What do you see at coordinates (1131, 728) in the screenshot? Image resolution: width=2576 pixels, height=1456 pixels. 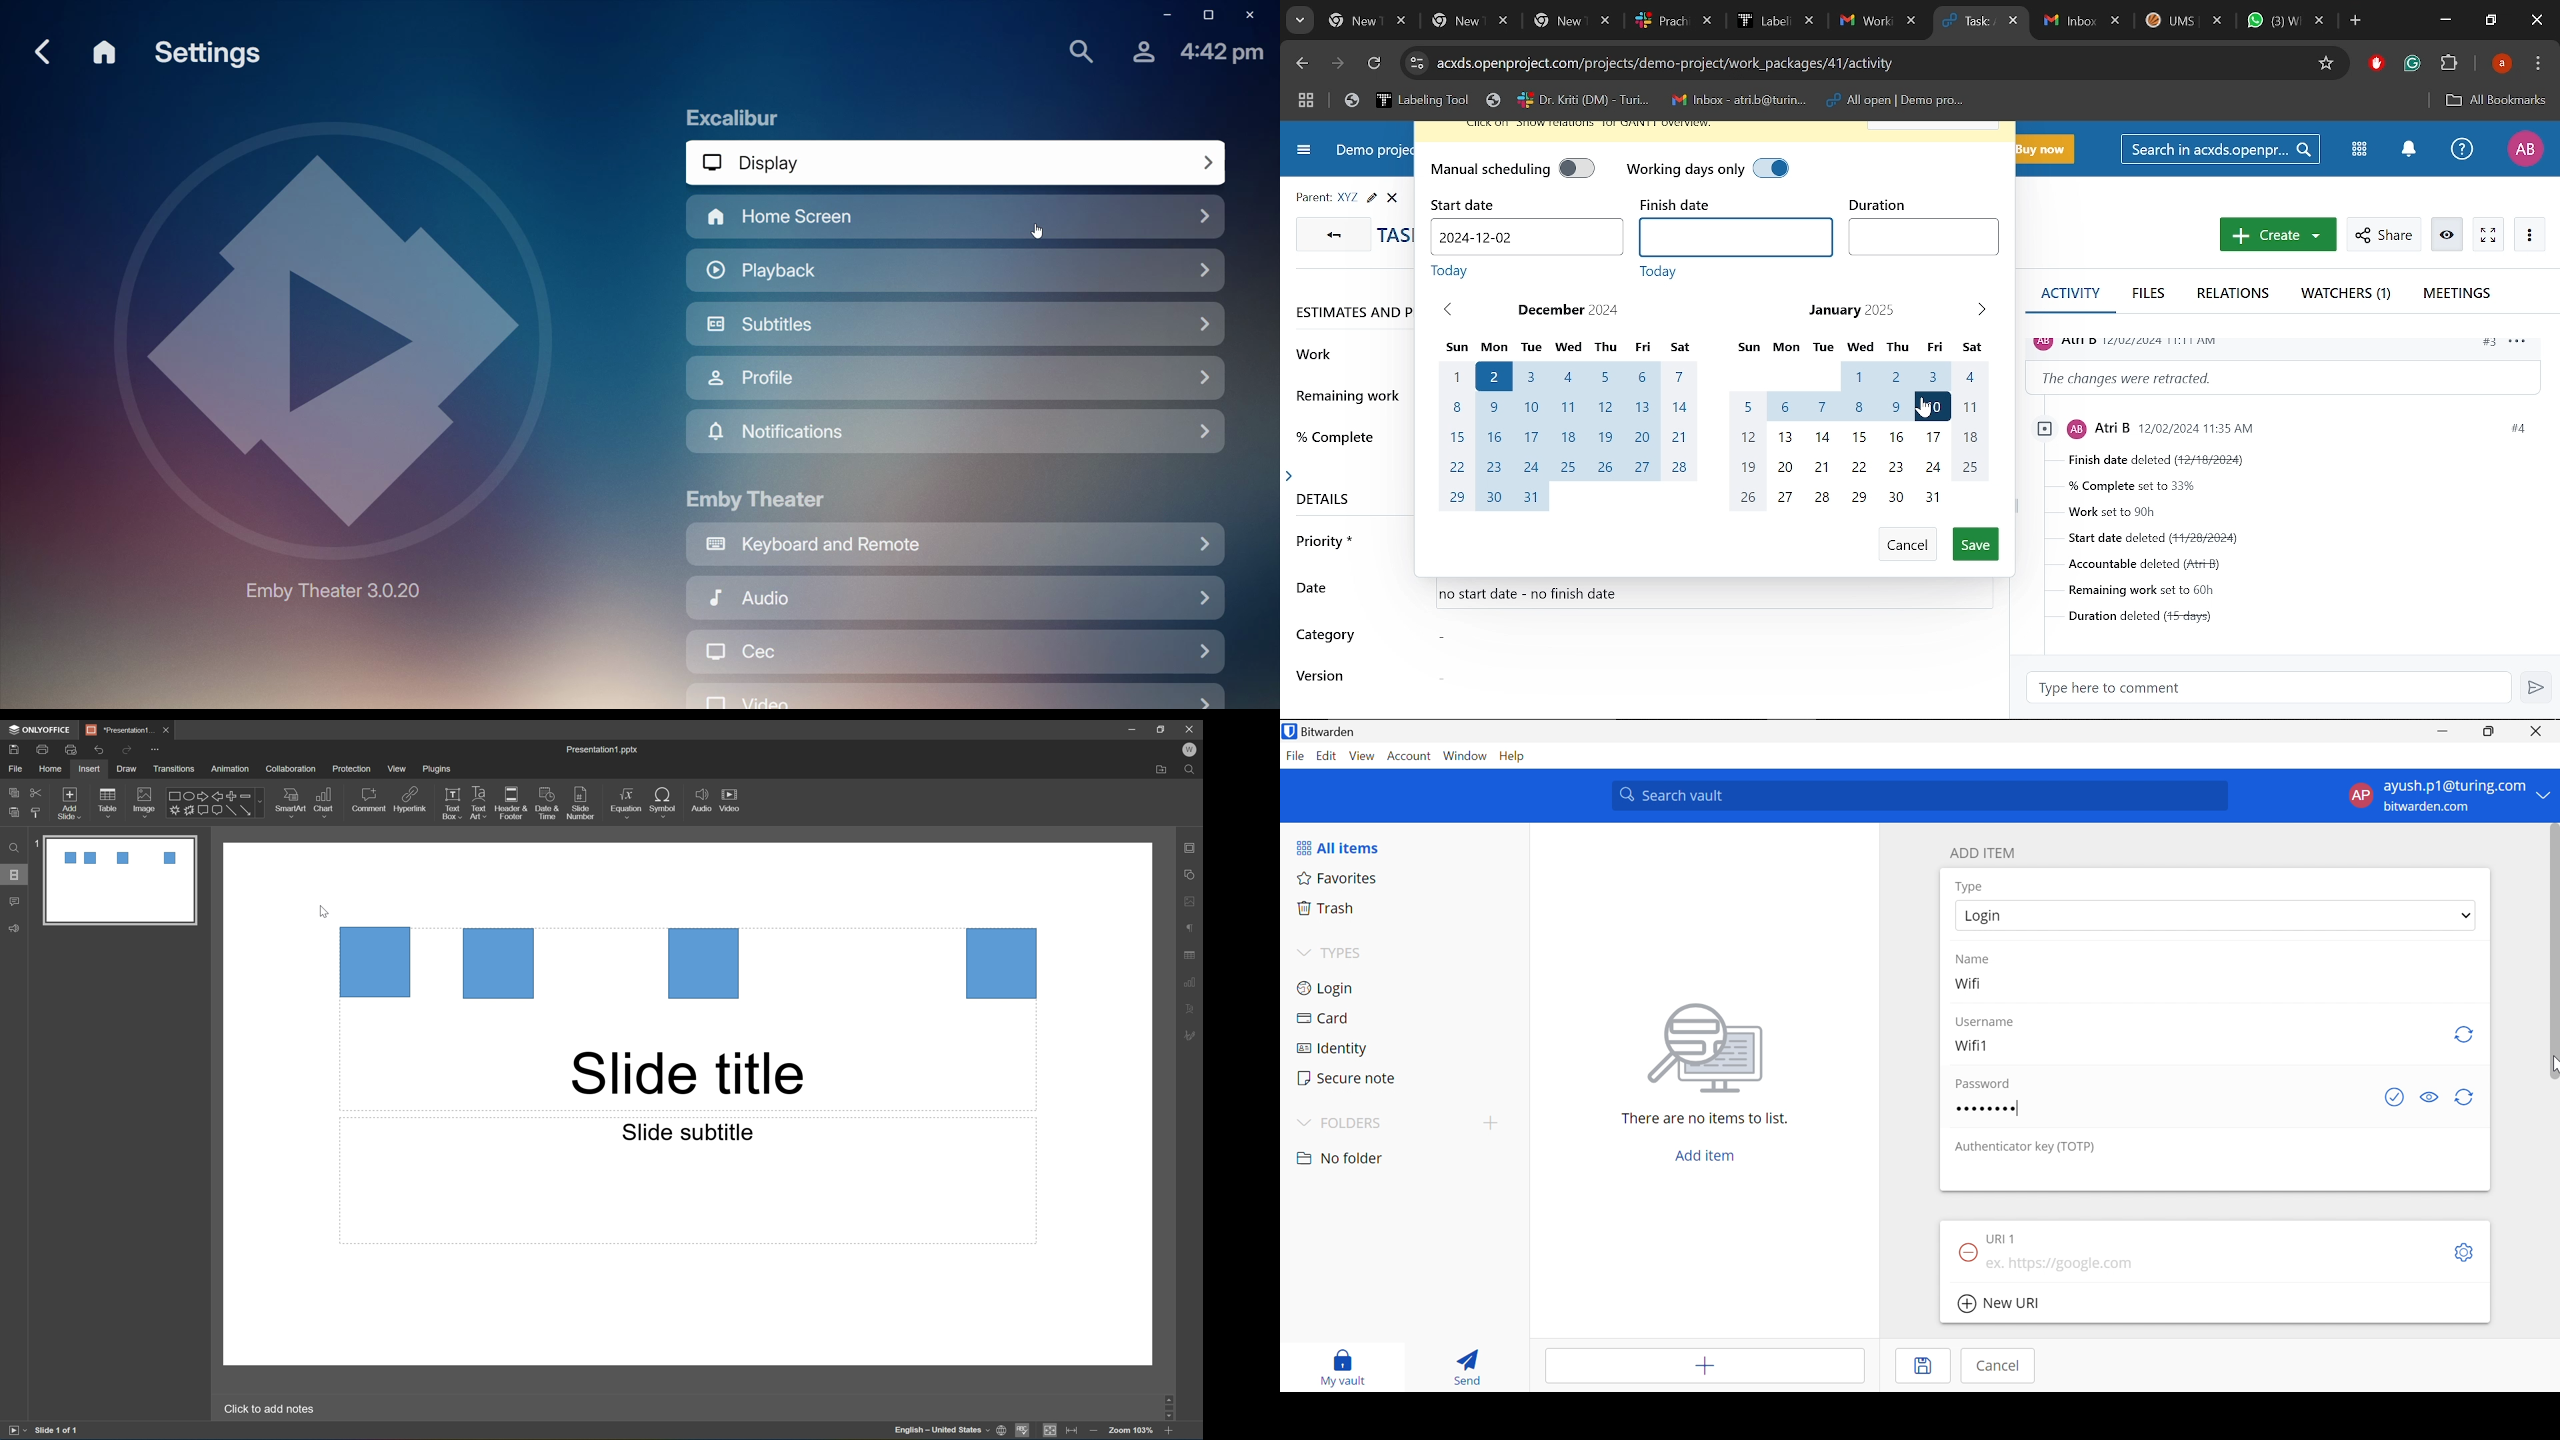 I see `minimize` at bounding box center [1131, 728].